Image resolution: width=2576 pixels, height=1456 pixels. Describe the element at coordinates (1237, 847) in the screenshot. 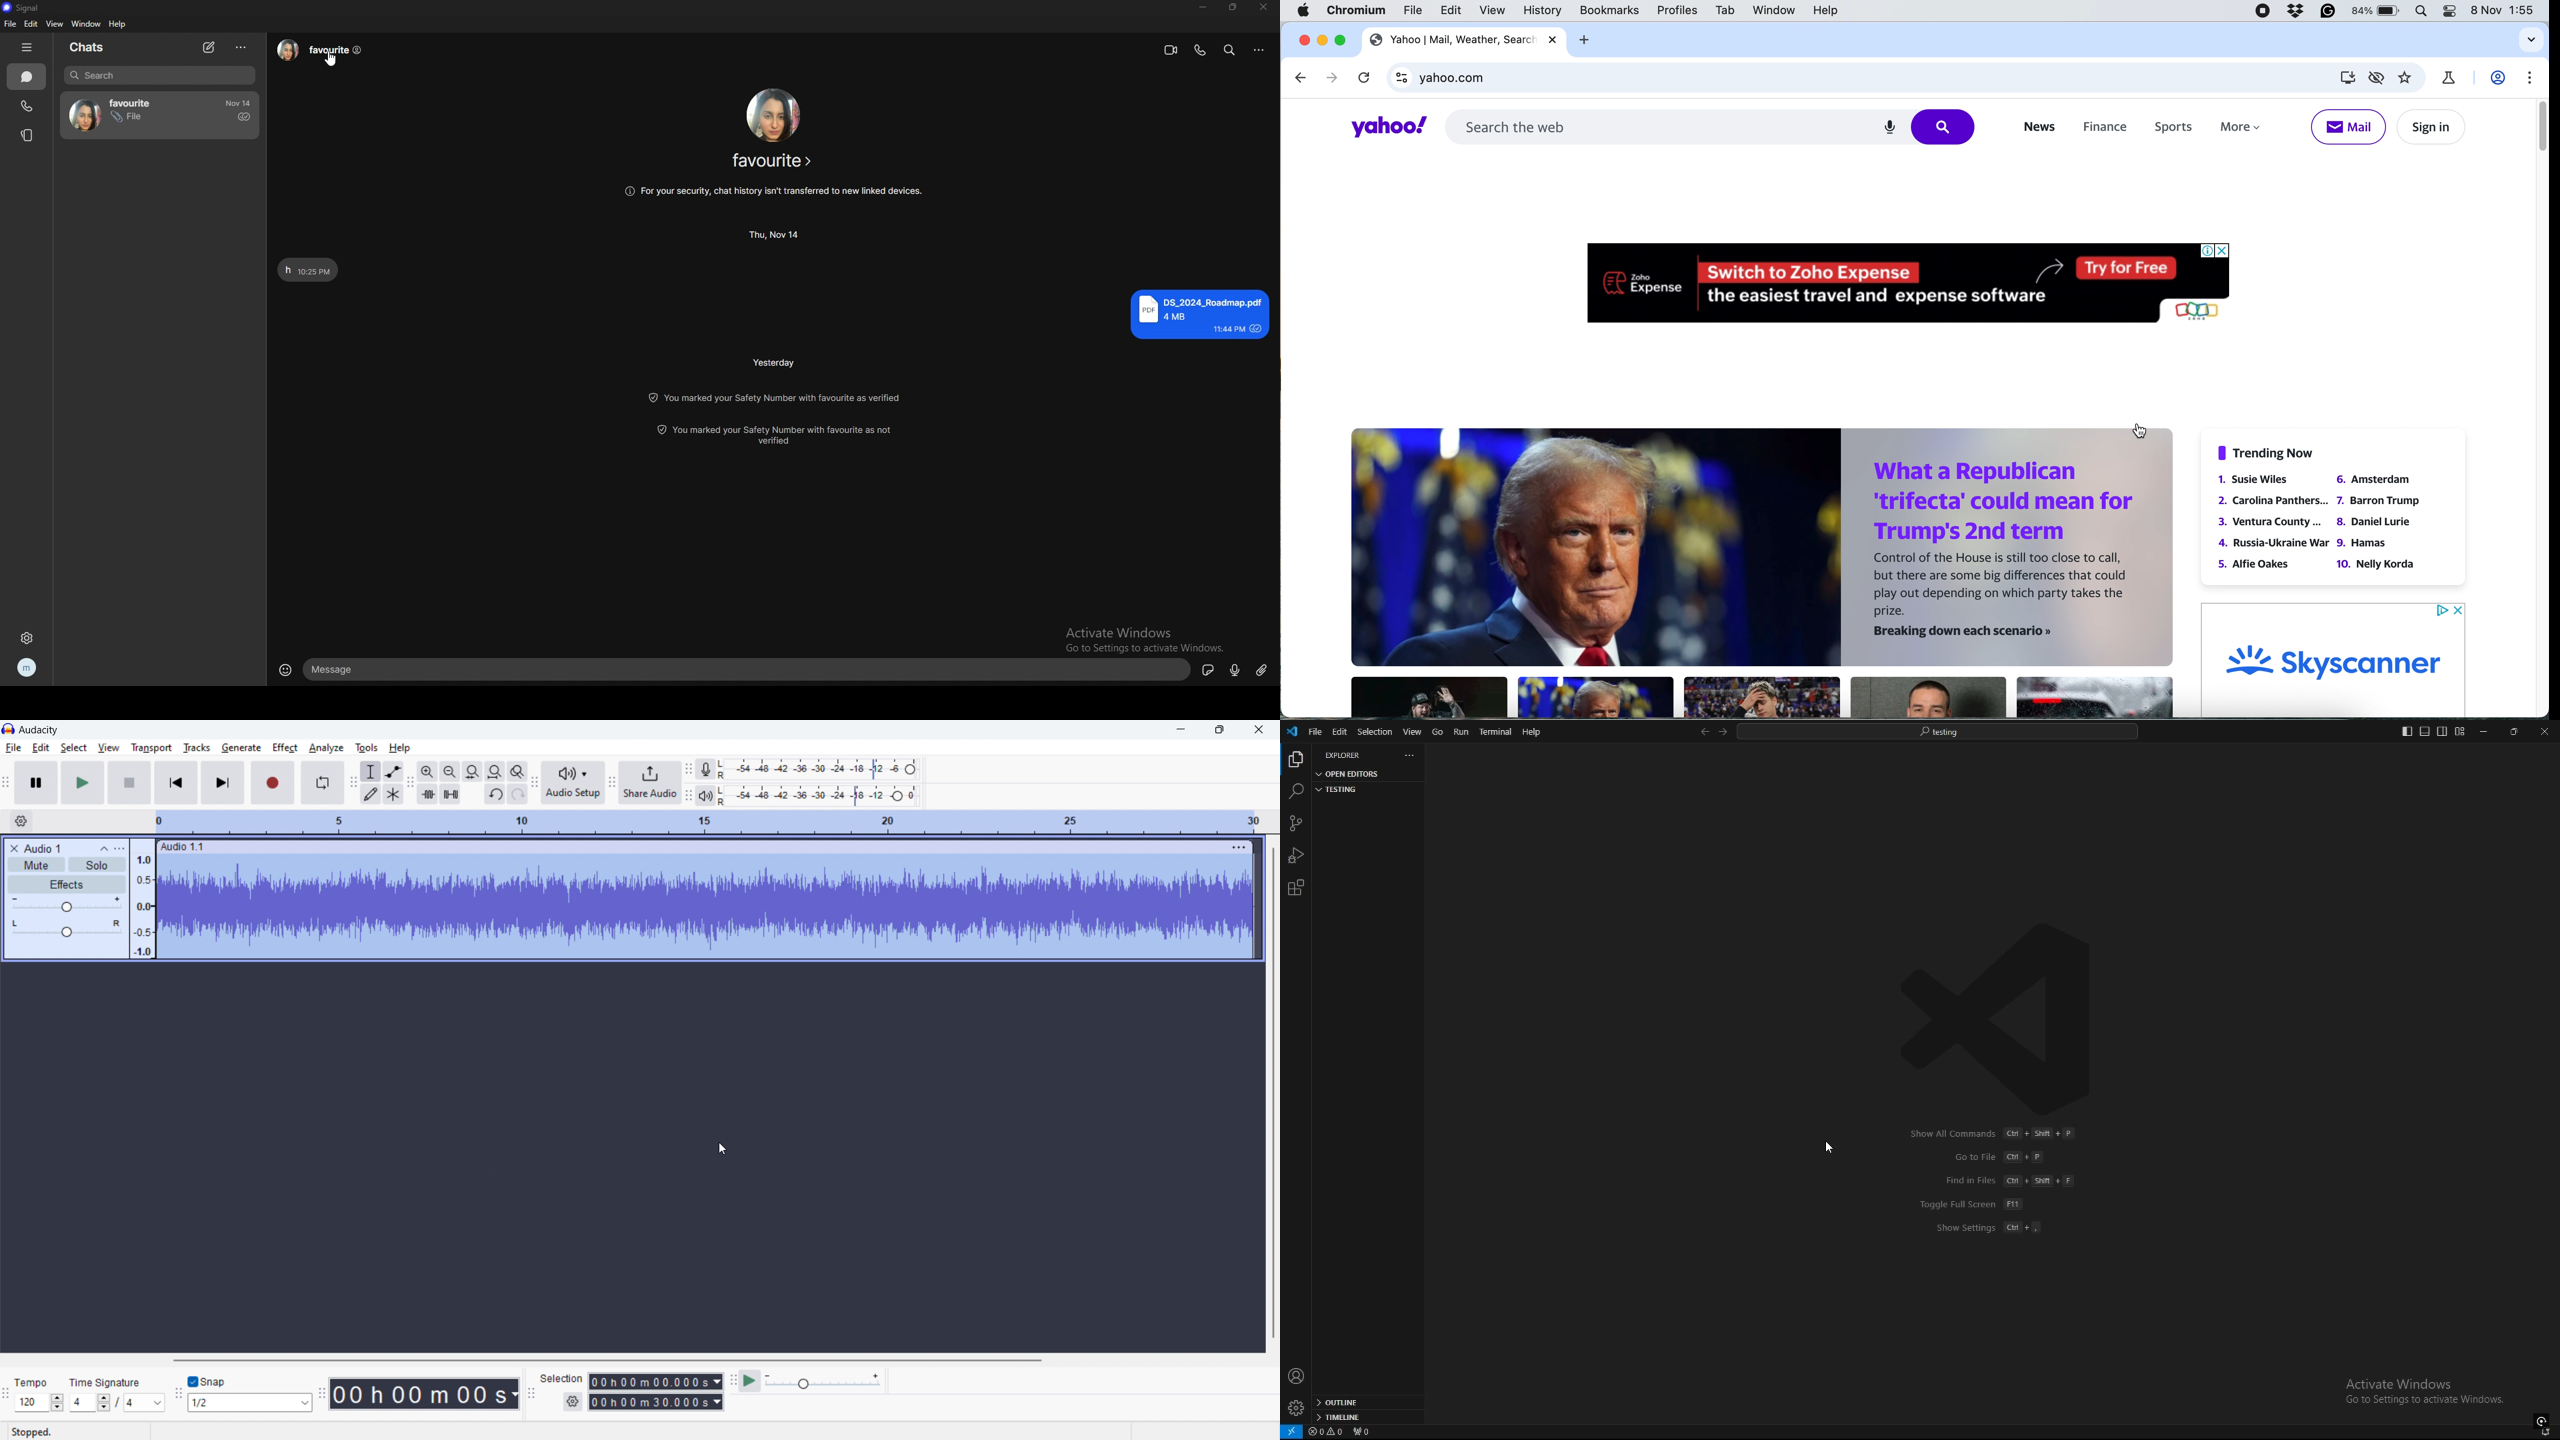

I see `options` at that location.